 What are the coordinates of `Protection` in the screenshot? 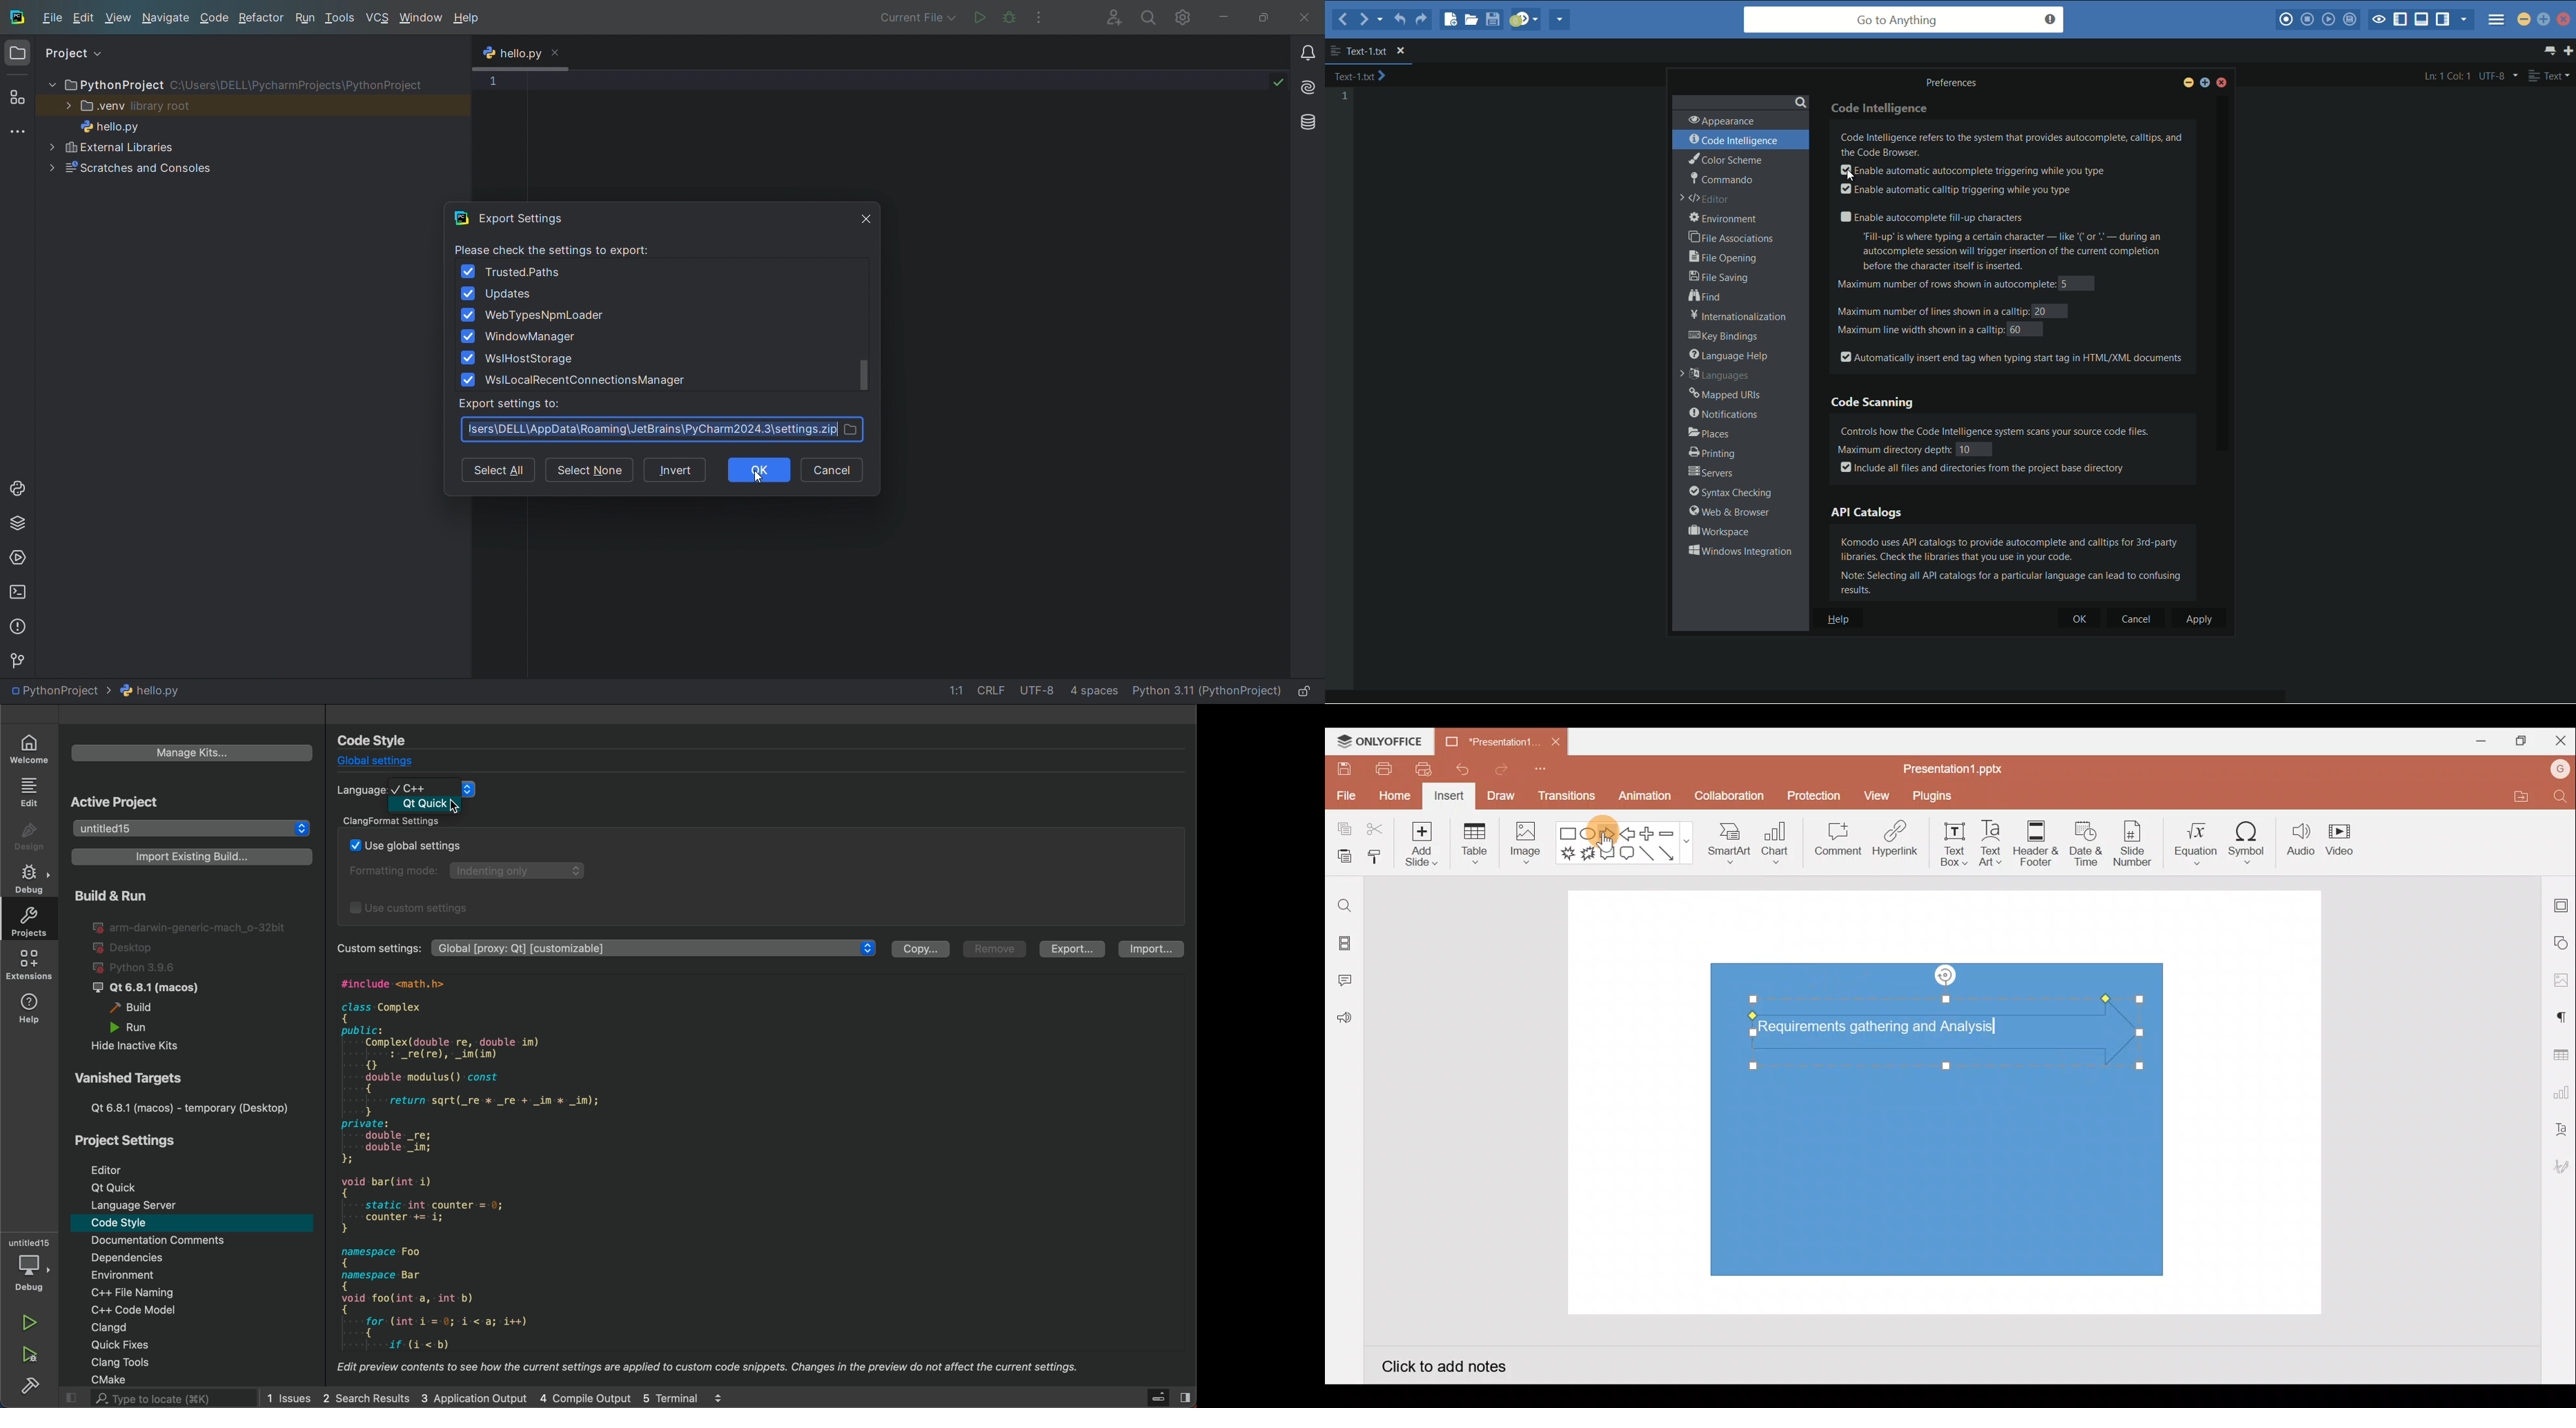 It's located at (1810, 796).